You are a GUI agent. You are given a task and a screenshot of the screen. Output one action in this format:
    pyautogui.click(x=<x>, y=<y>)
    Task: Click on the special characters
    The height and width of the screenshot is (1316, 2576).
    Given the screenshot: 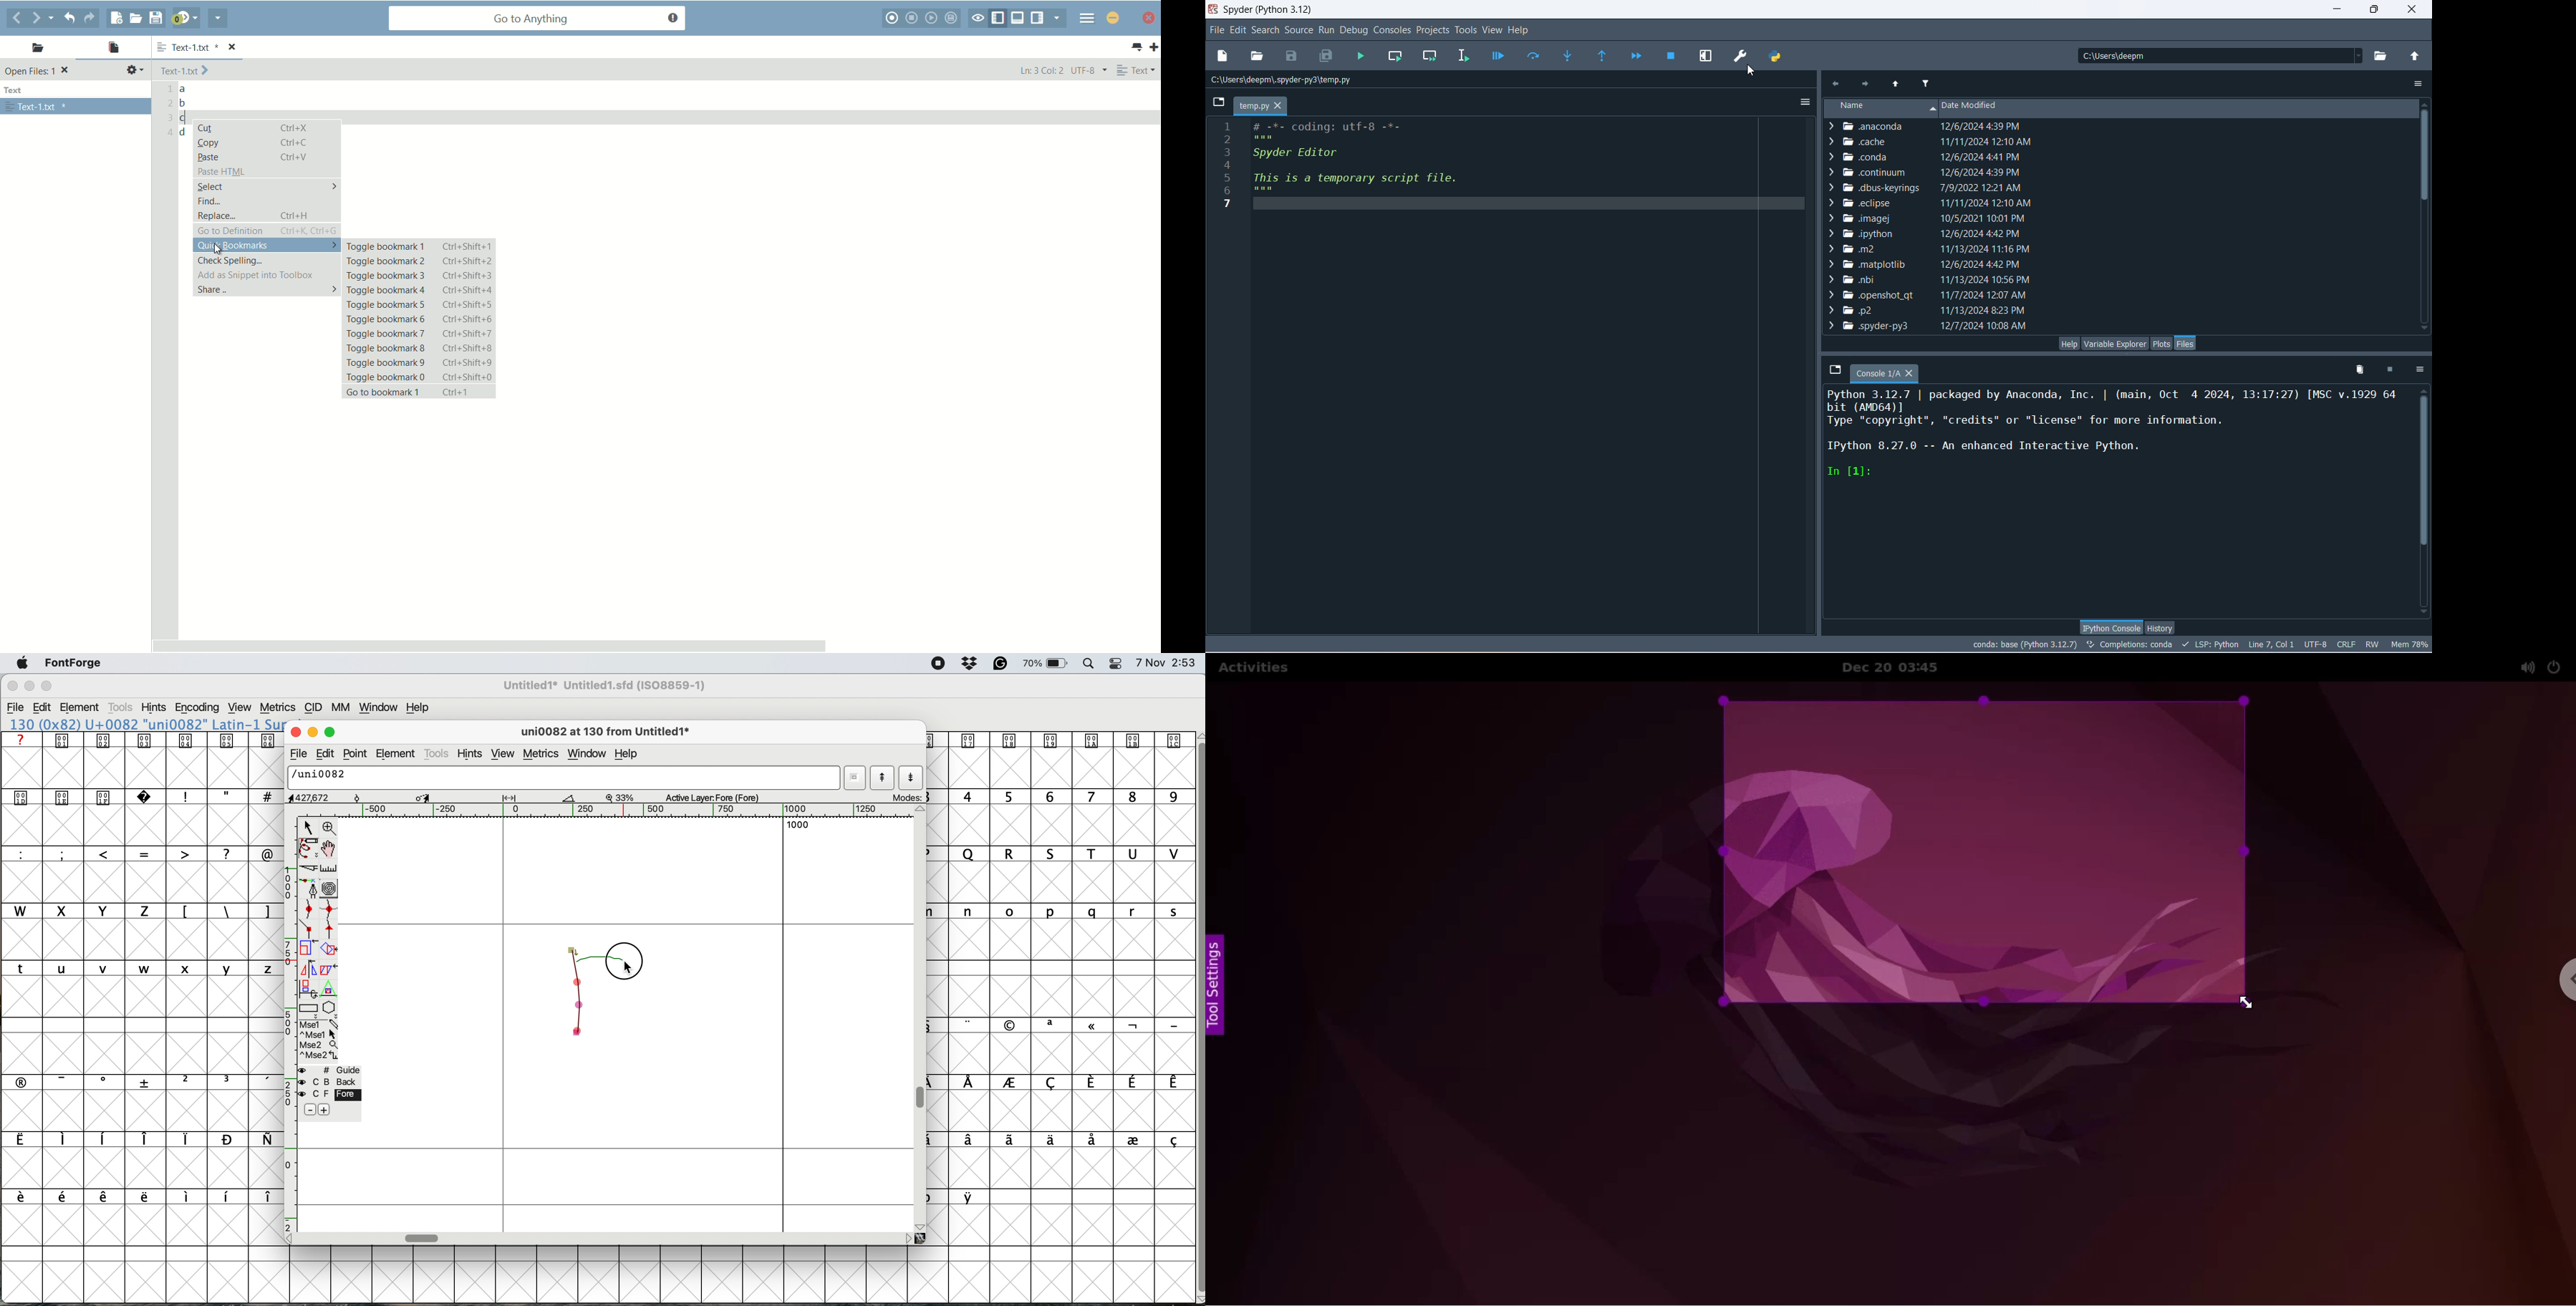 What is the action you would take?
    pyautogui.click(x=958, y=1196)
    